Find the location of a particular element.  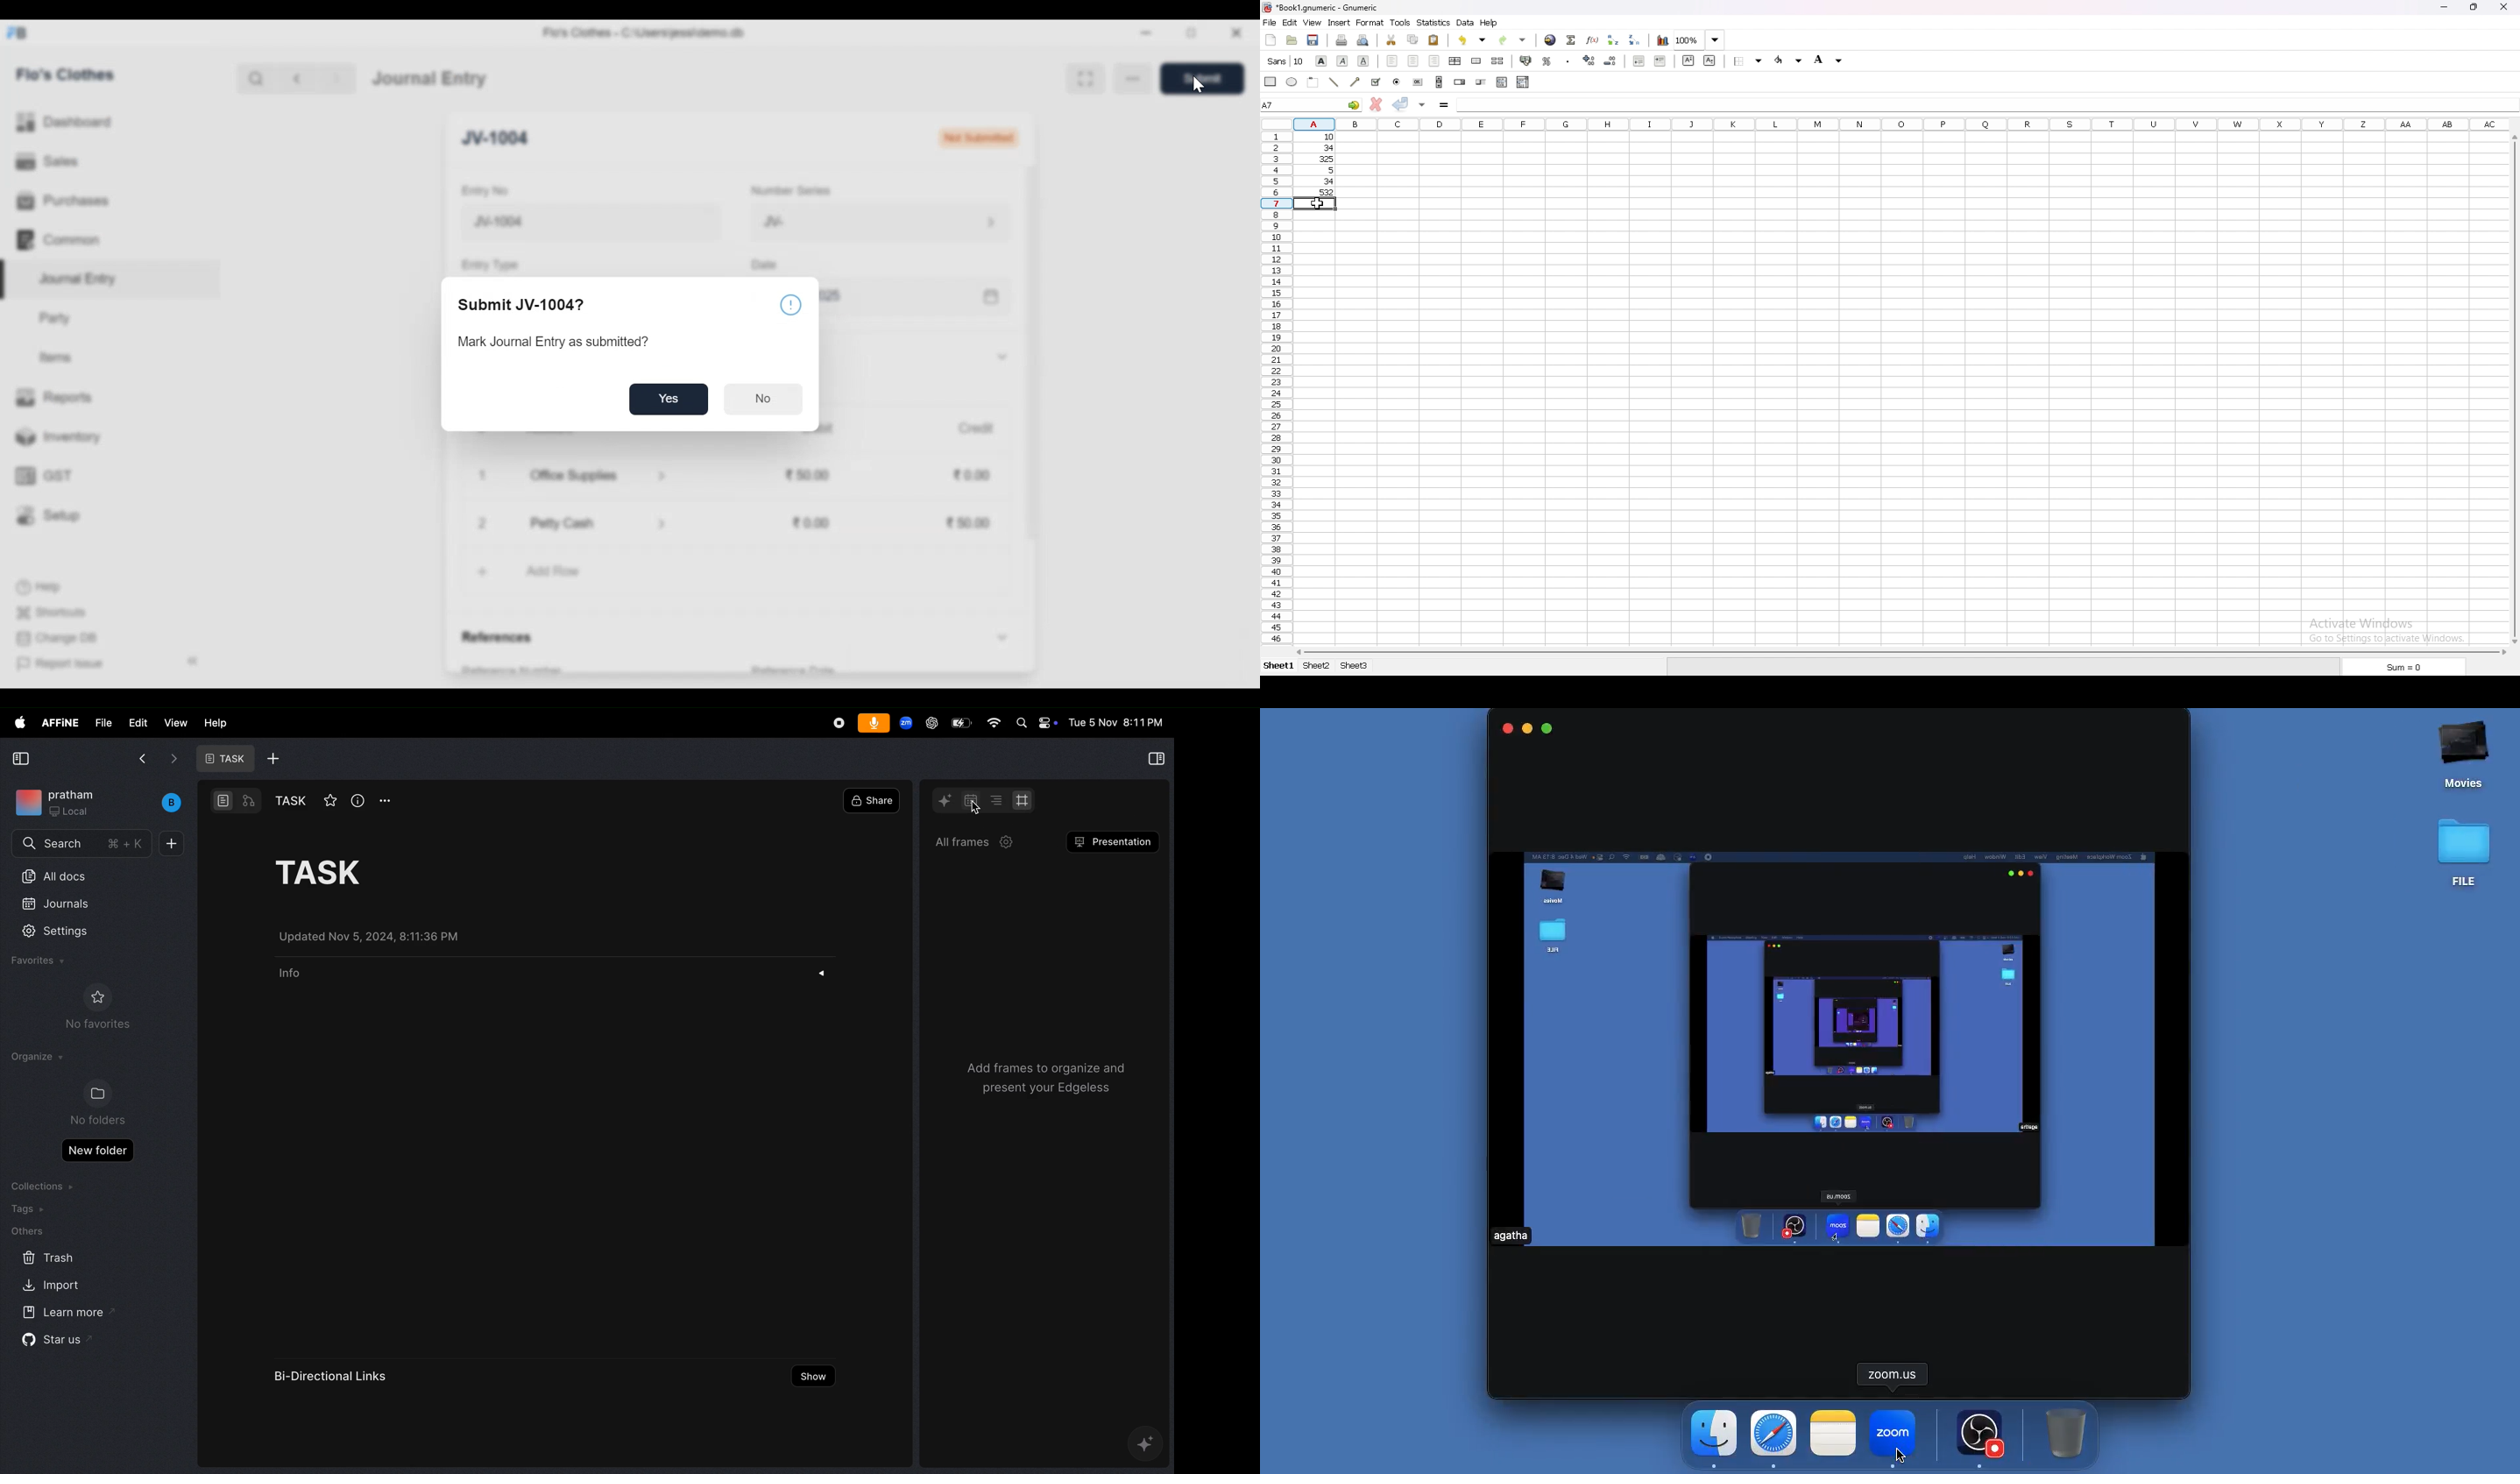

ellipse is located at coordinates (1292, 81).